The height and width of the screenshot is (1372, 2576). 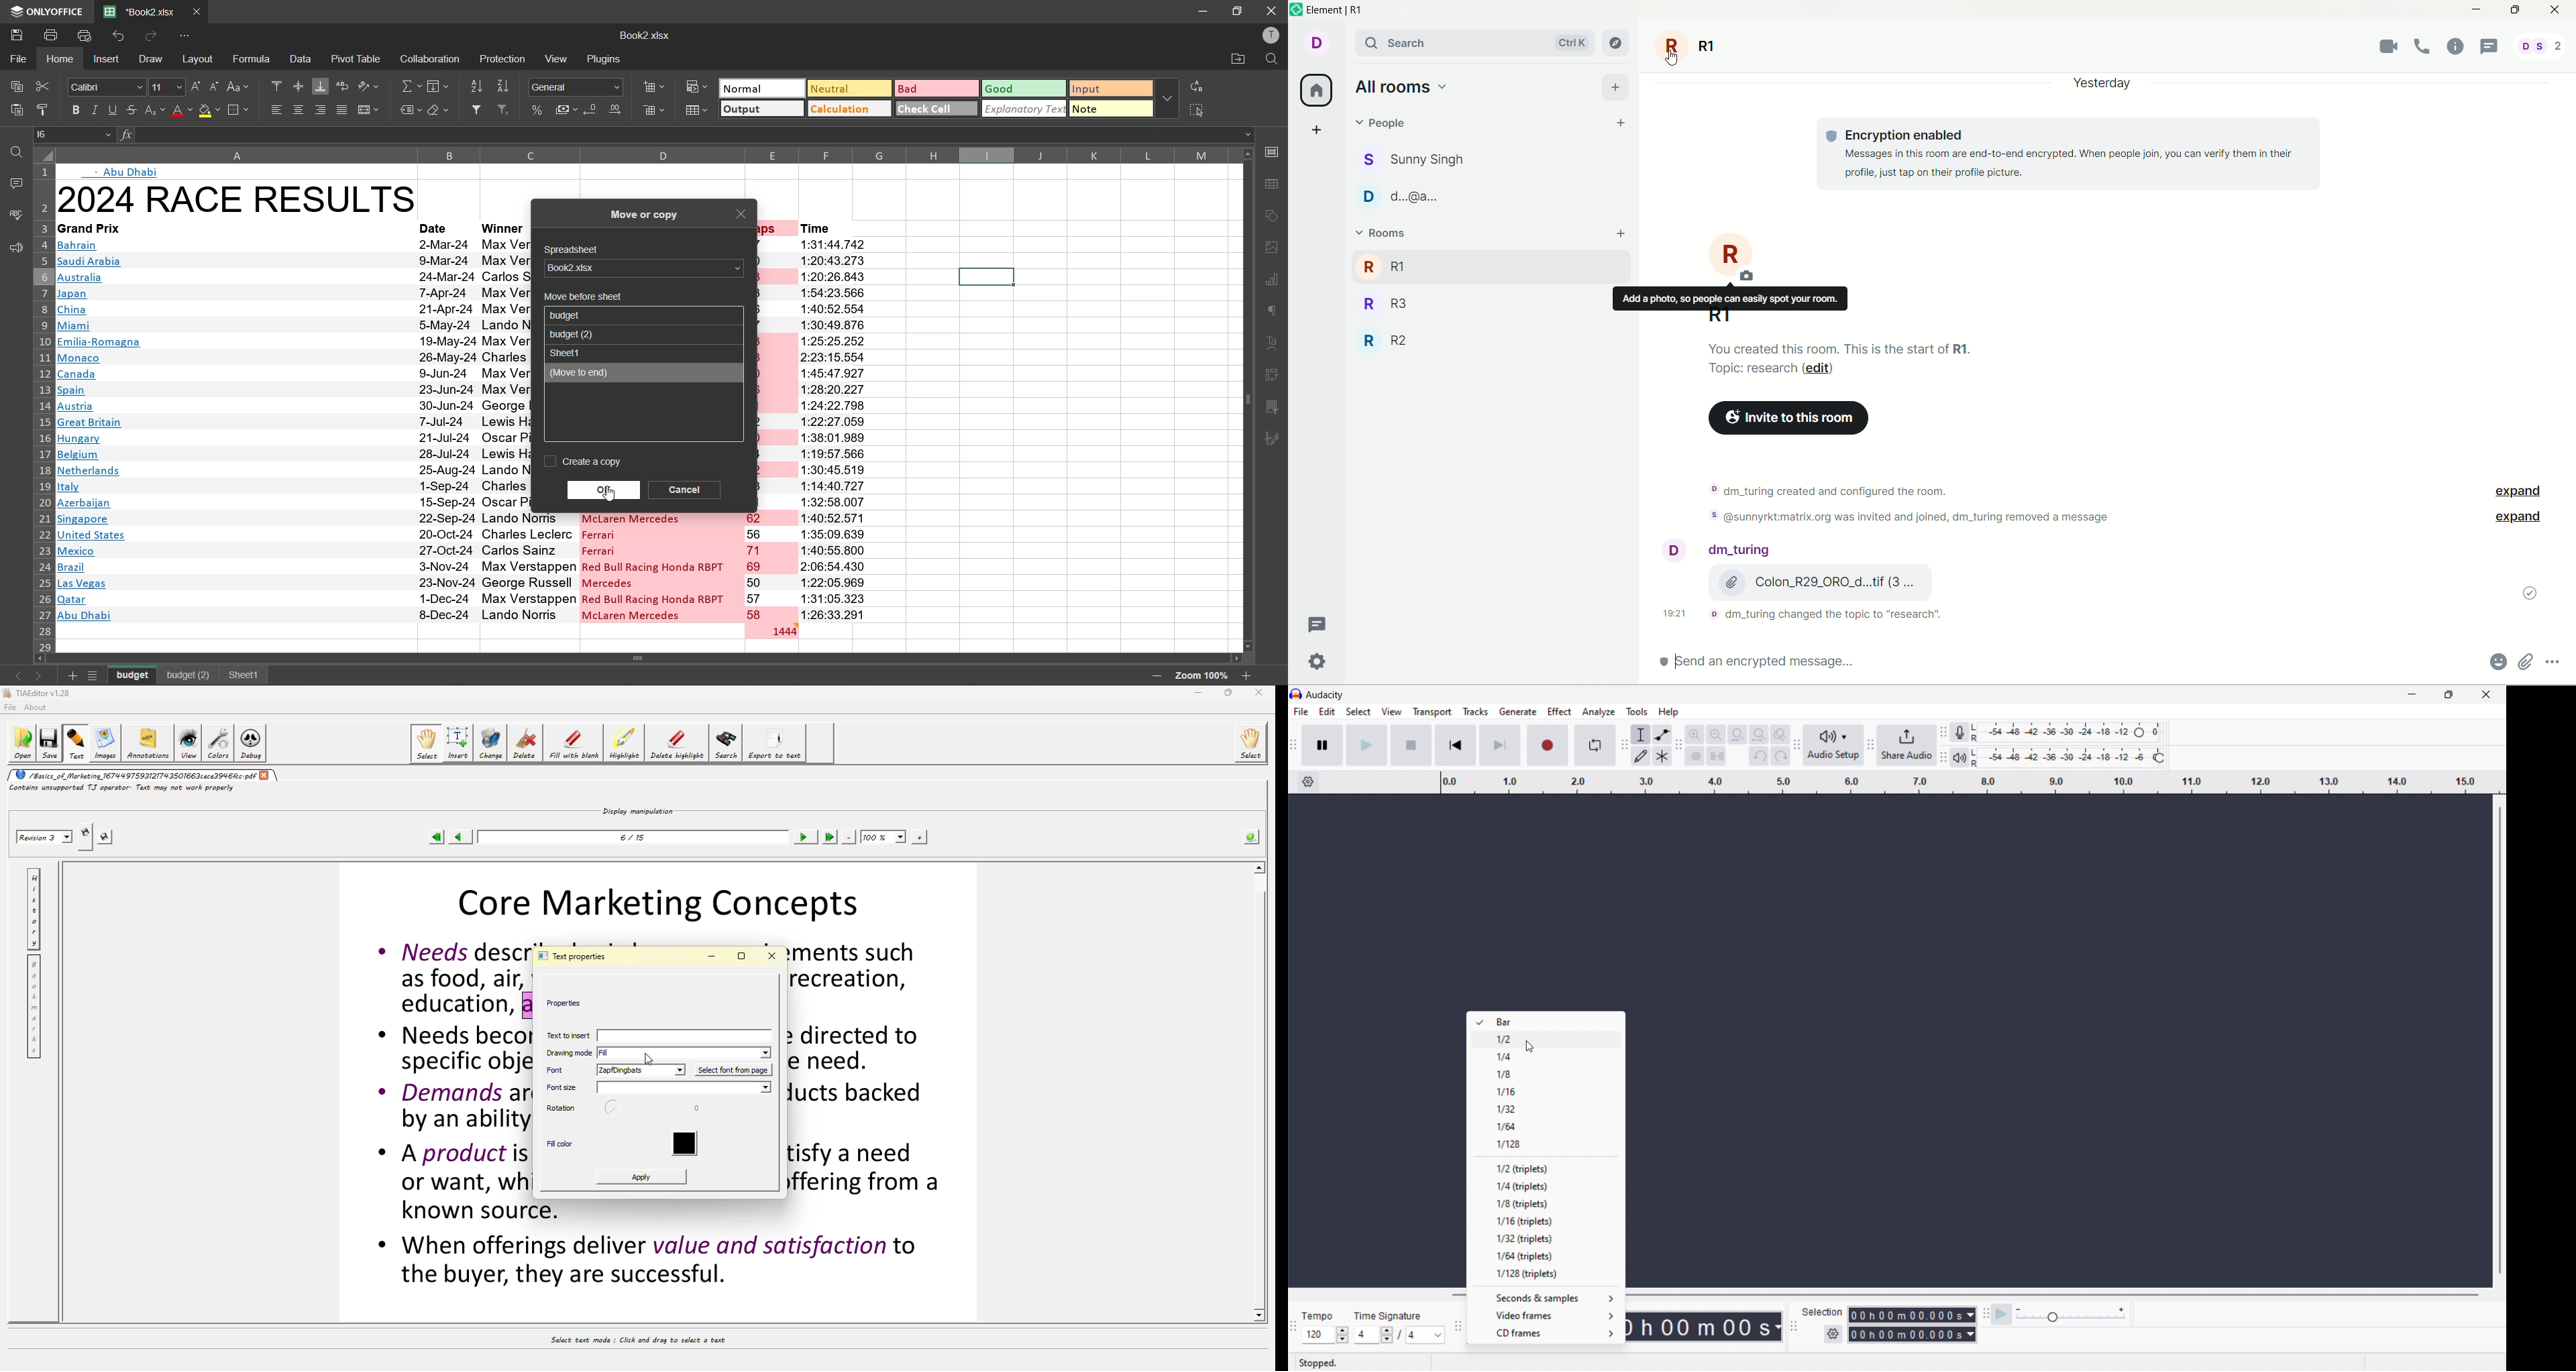 What do you see at coordinates (1545, 1186) in the screenshot?
I see `1/4 (triplets)` at bounding box center [1545, 1186].